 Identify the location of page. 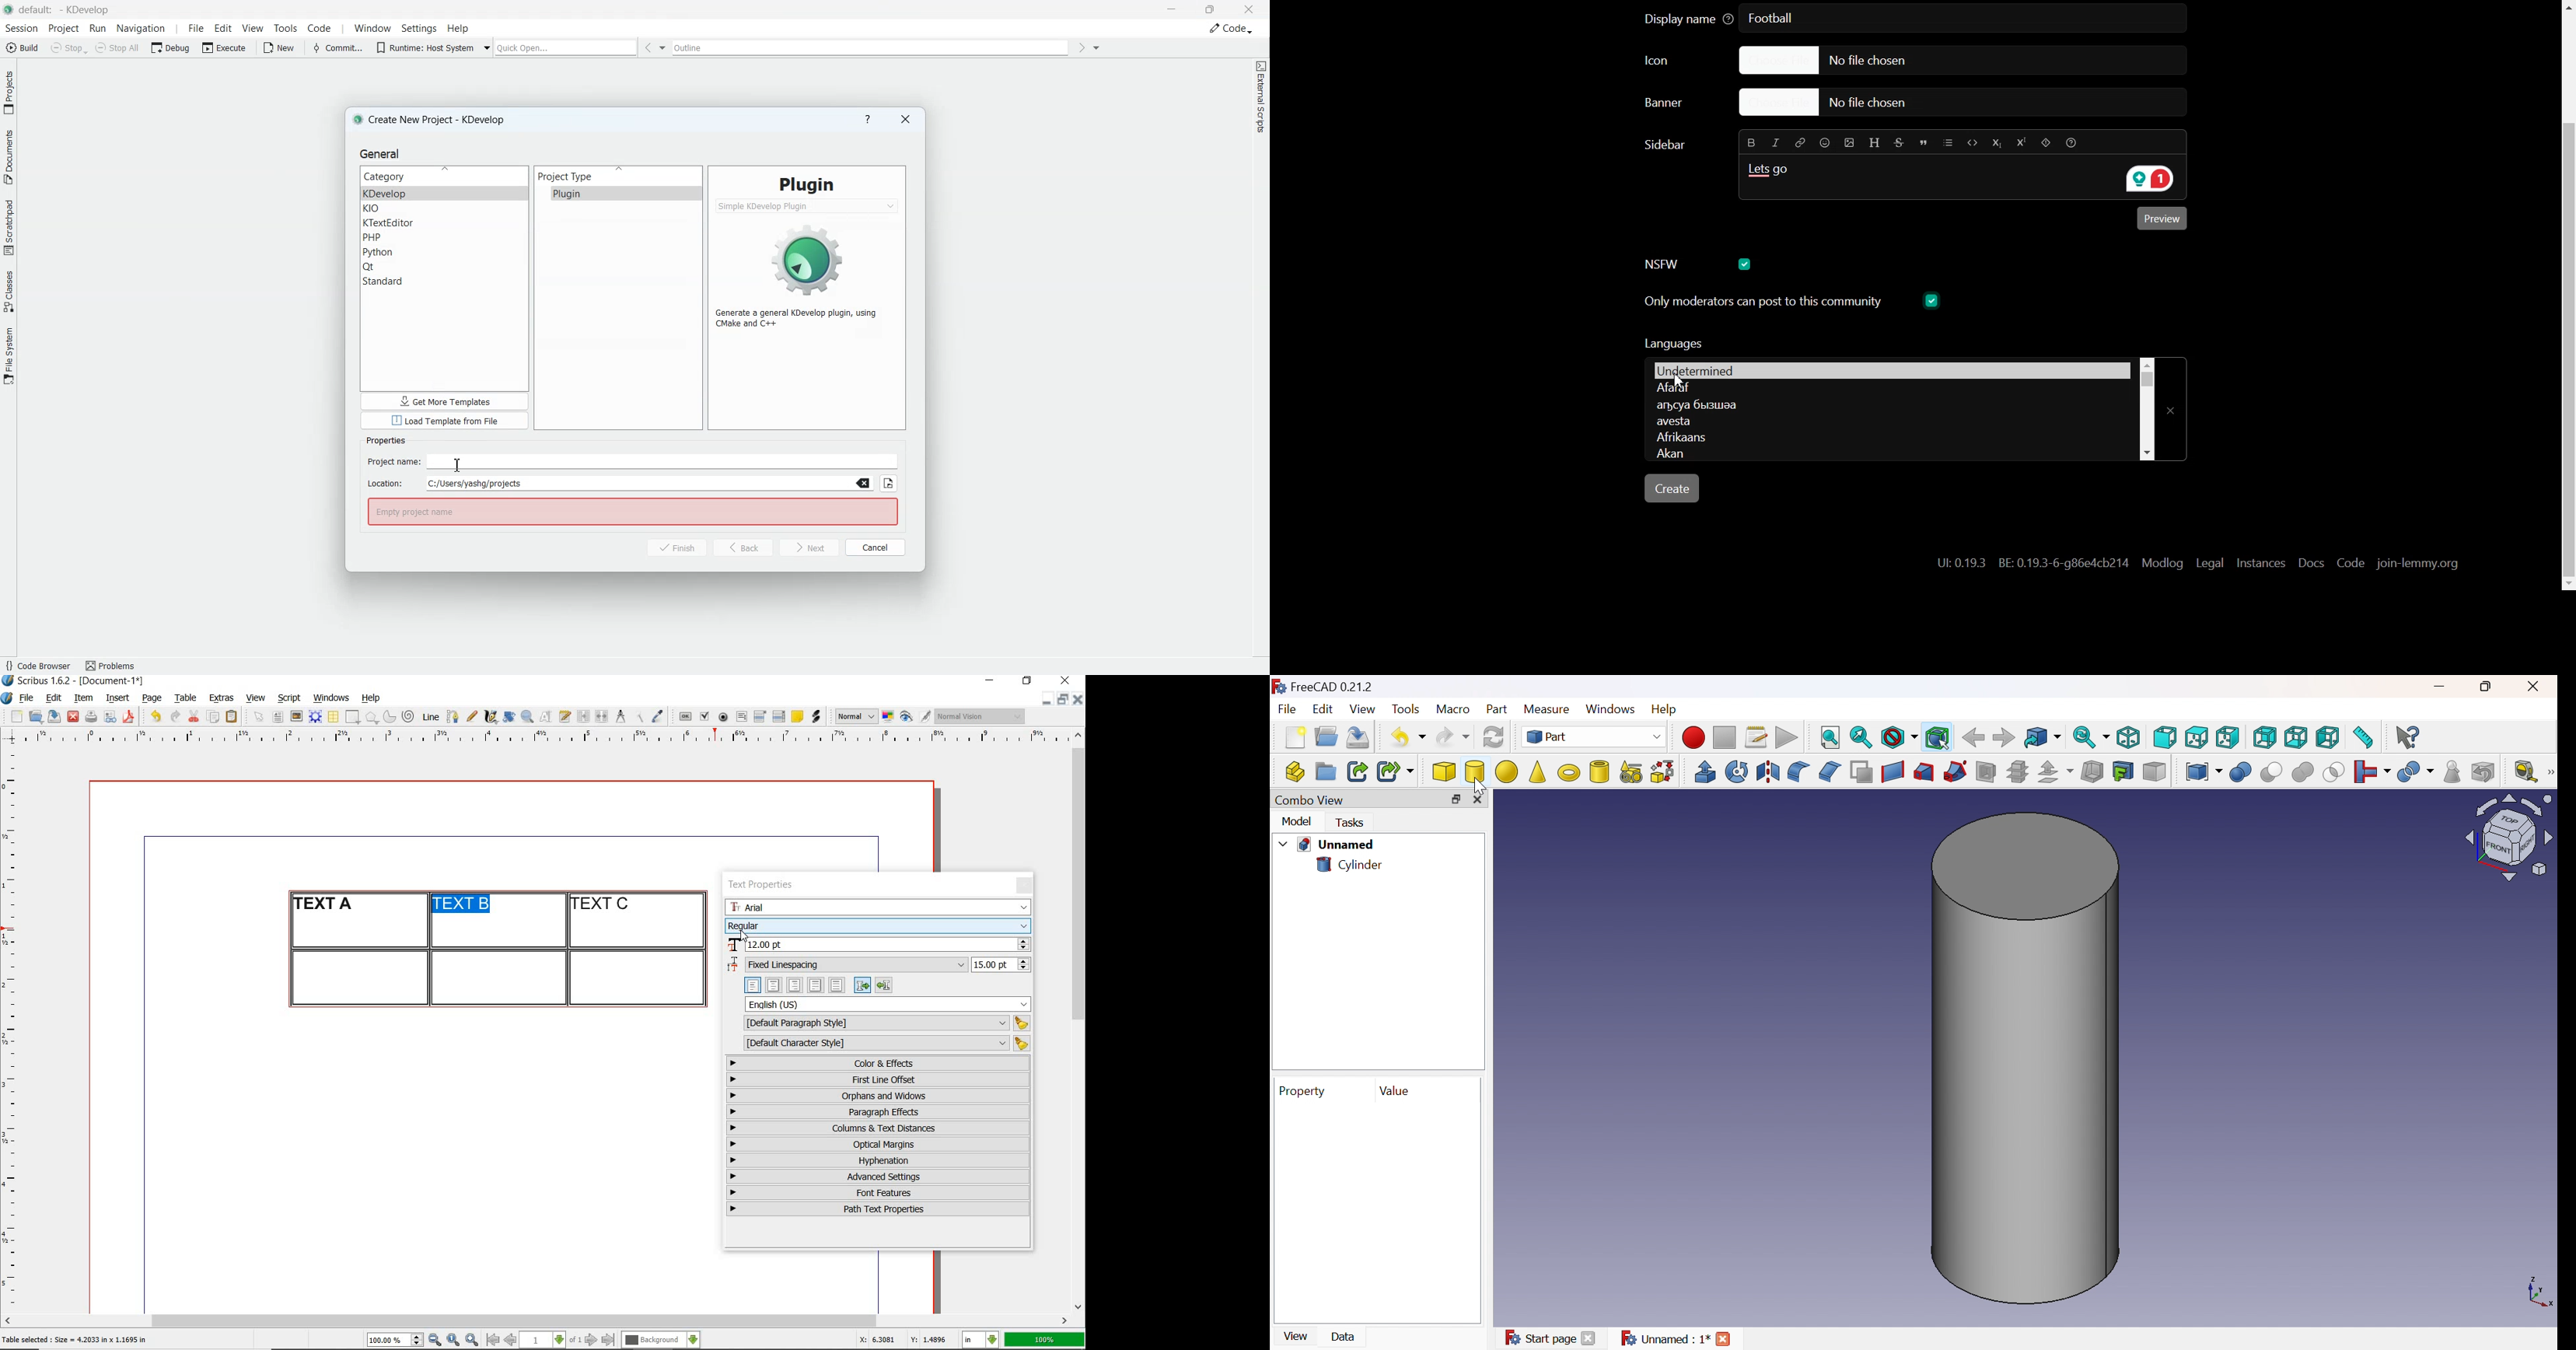
(152, 698).